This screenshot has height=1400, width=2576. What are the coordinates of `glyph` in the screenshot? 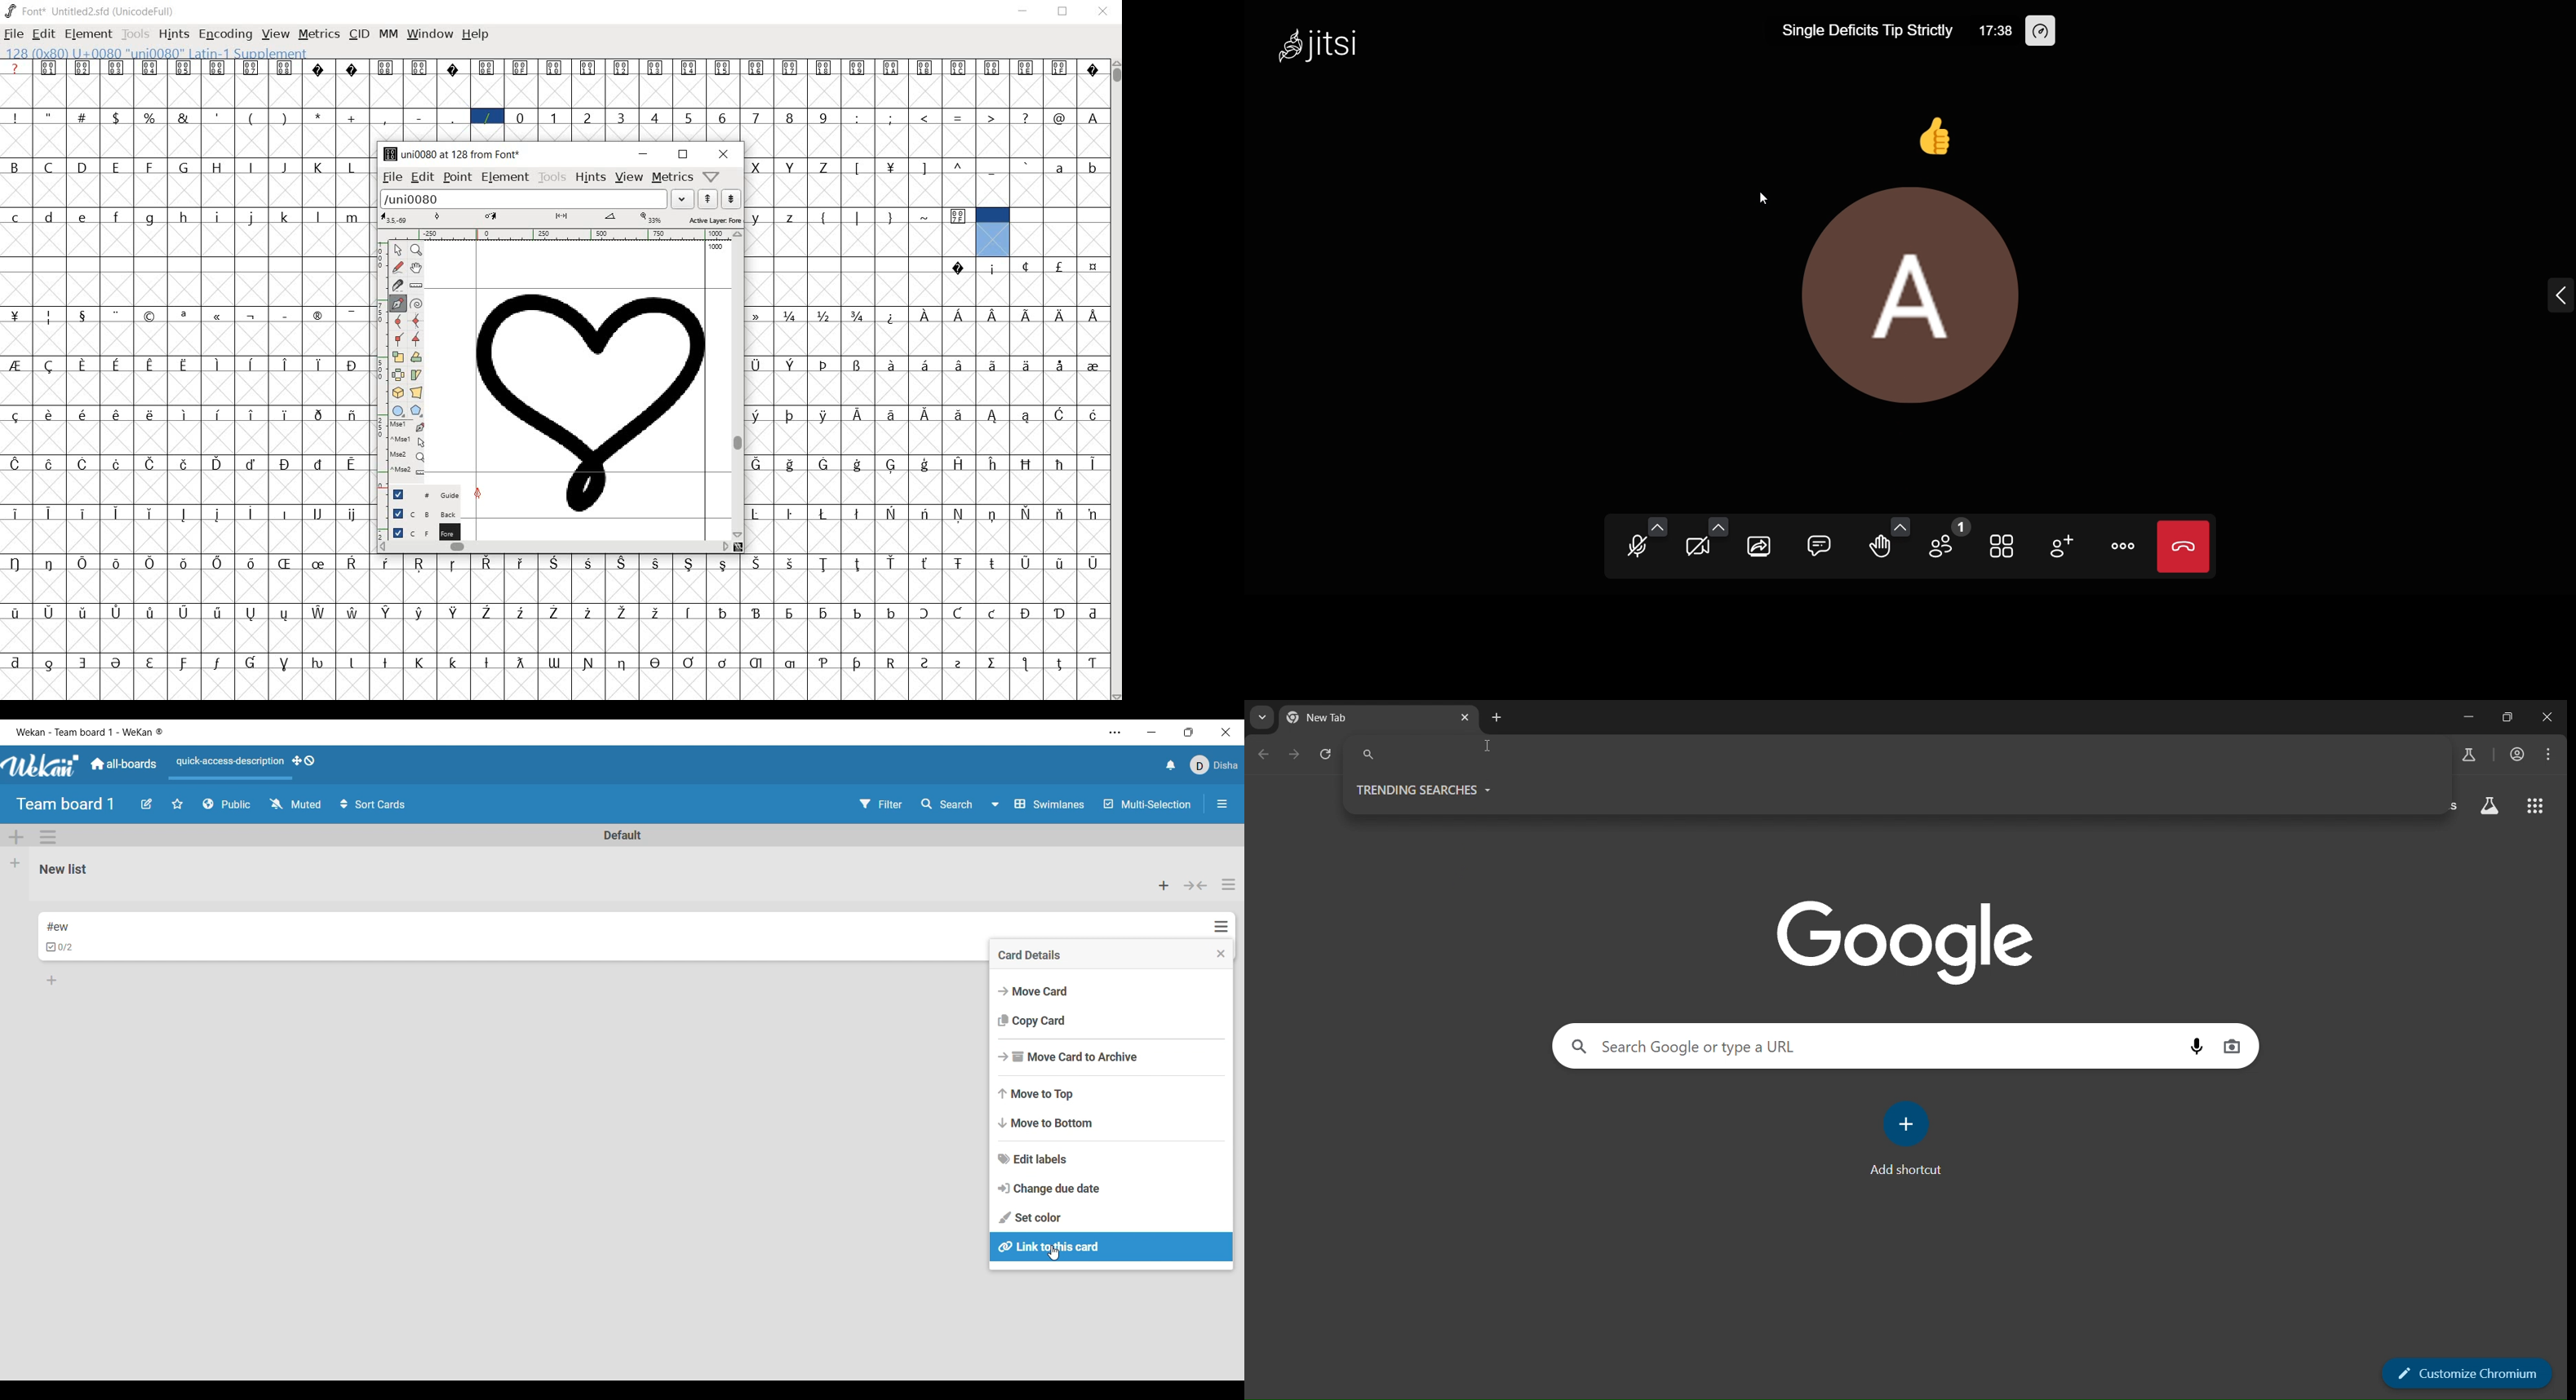 It's located at (14, 464).